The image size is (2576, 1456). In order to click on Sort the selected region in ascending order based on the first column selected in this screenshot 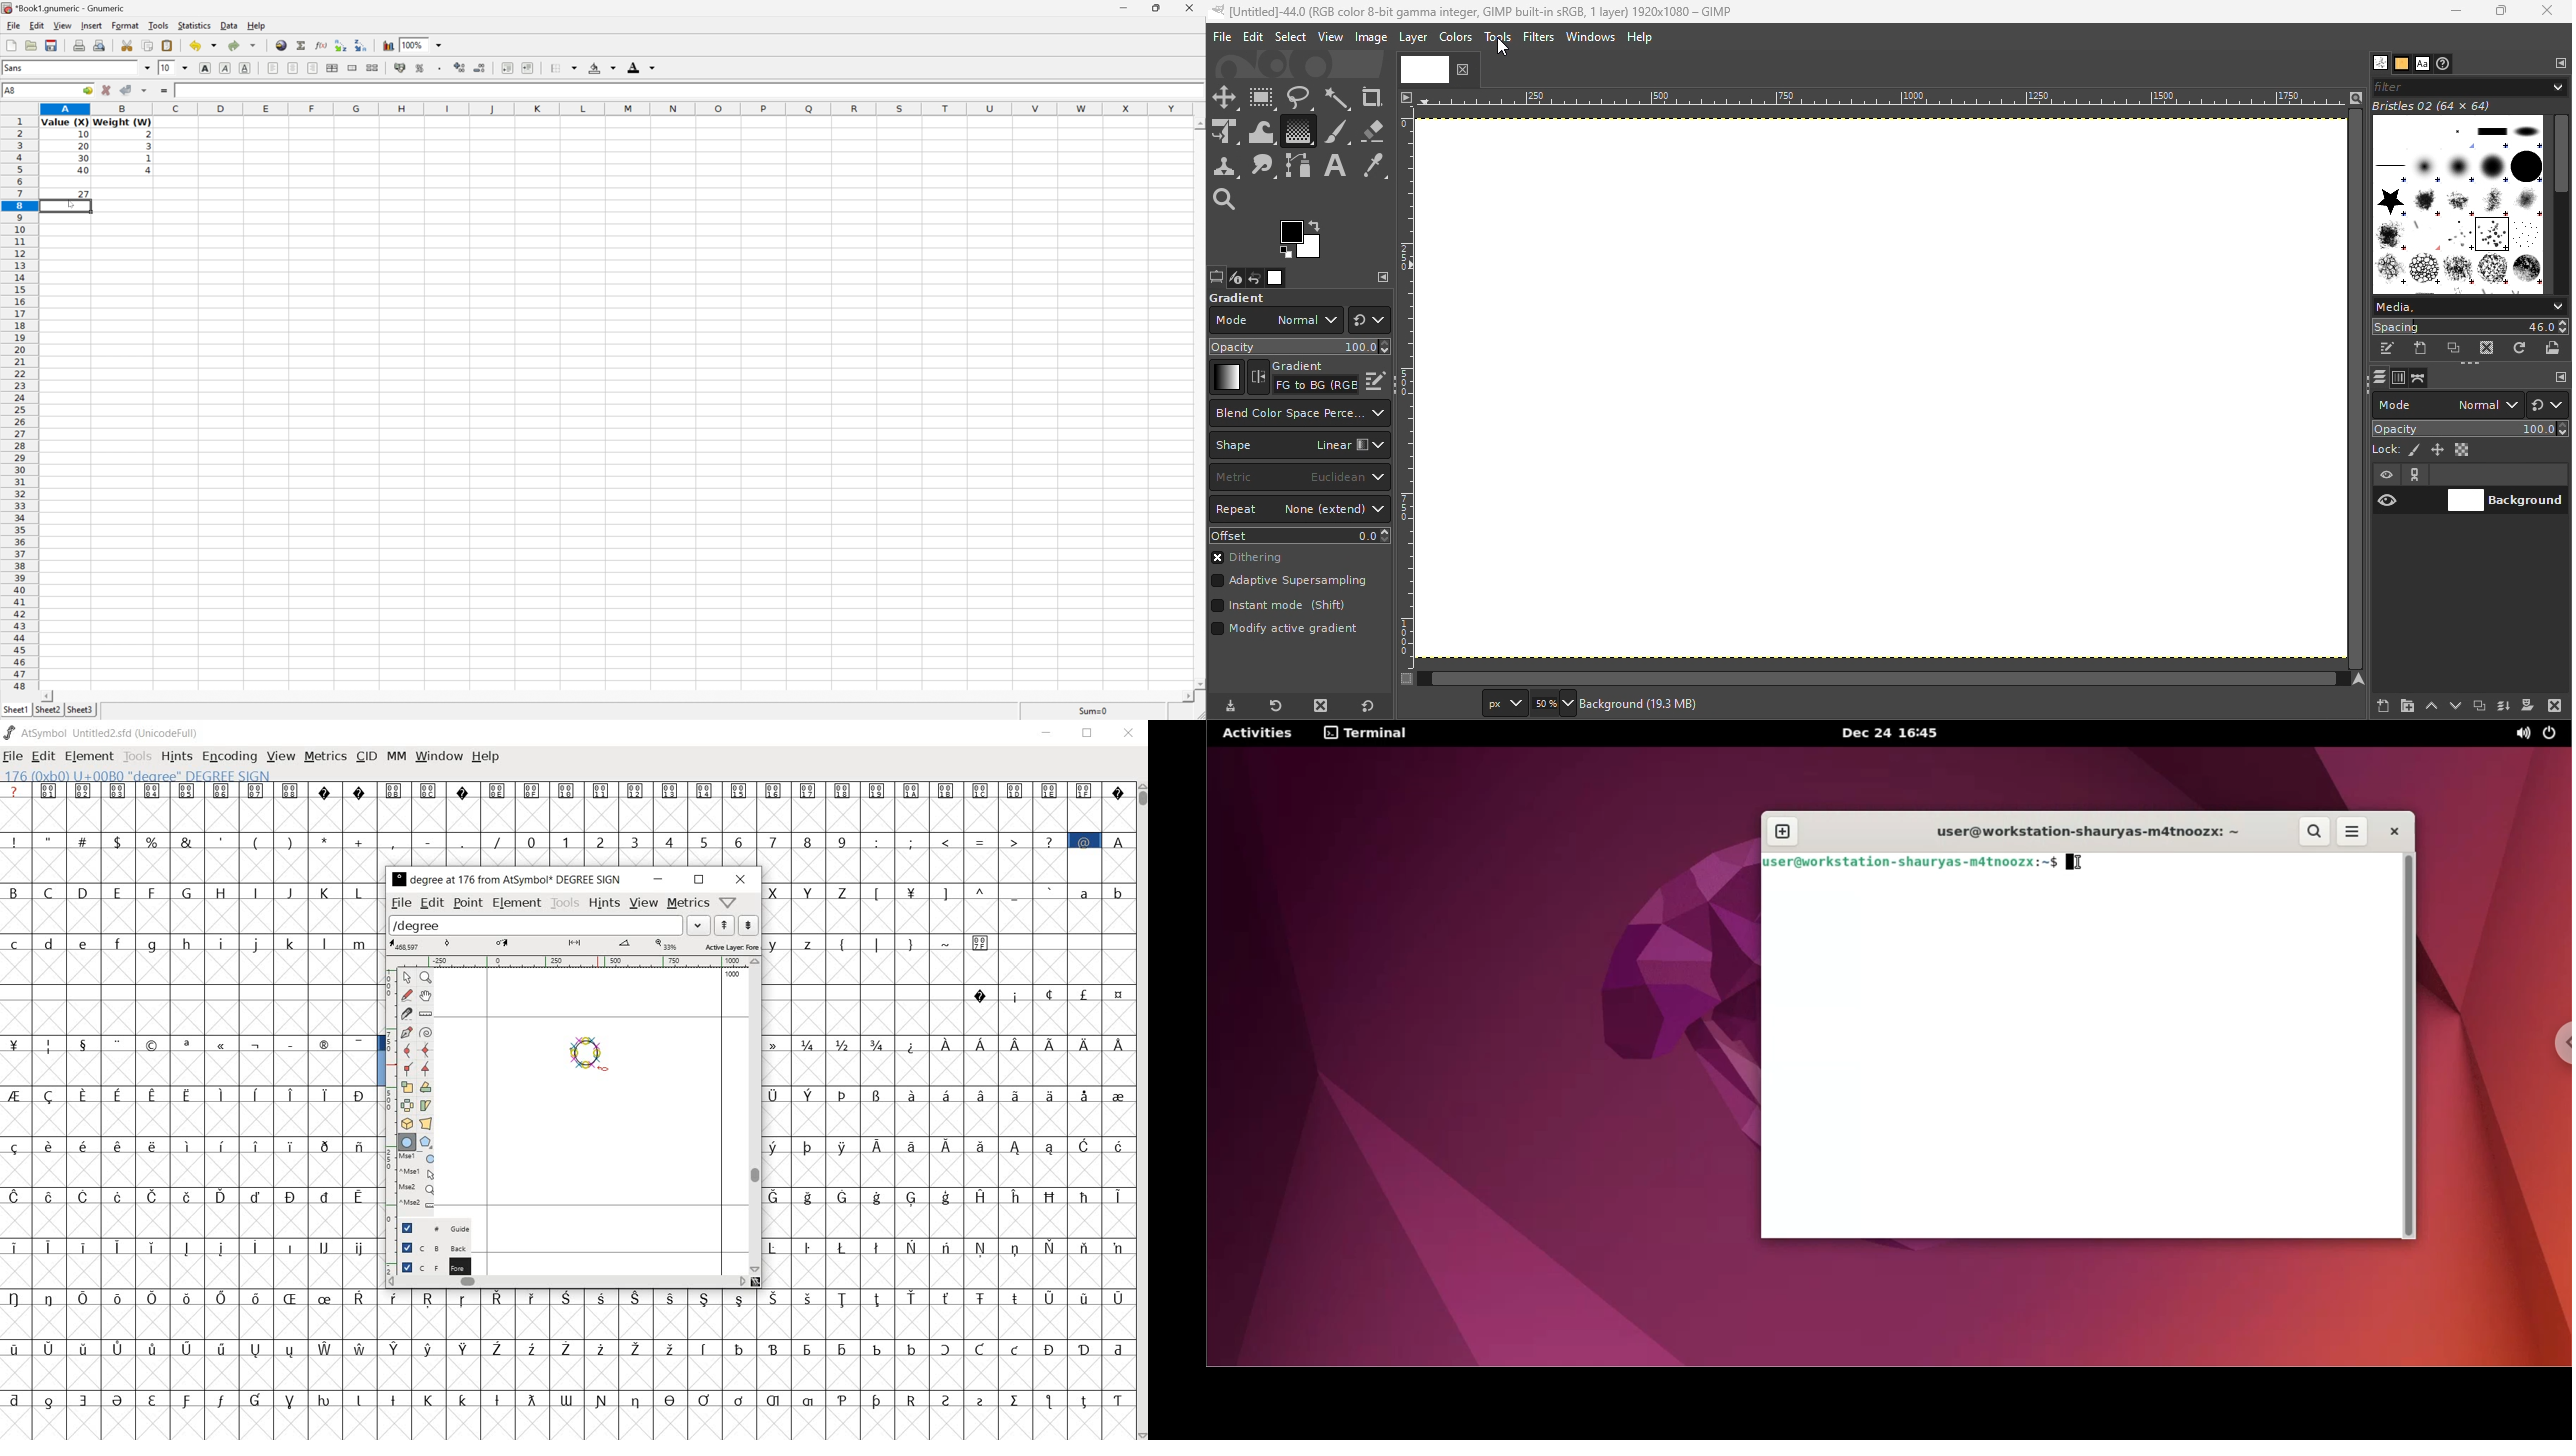, I will do `click(340, 45)`.